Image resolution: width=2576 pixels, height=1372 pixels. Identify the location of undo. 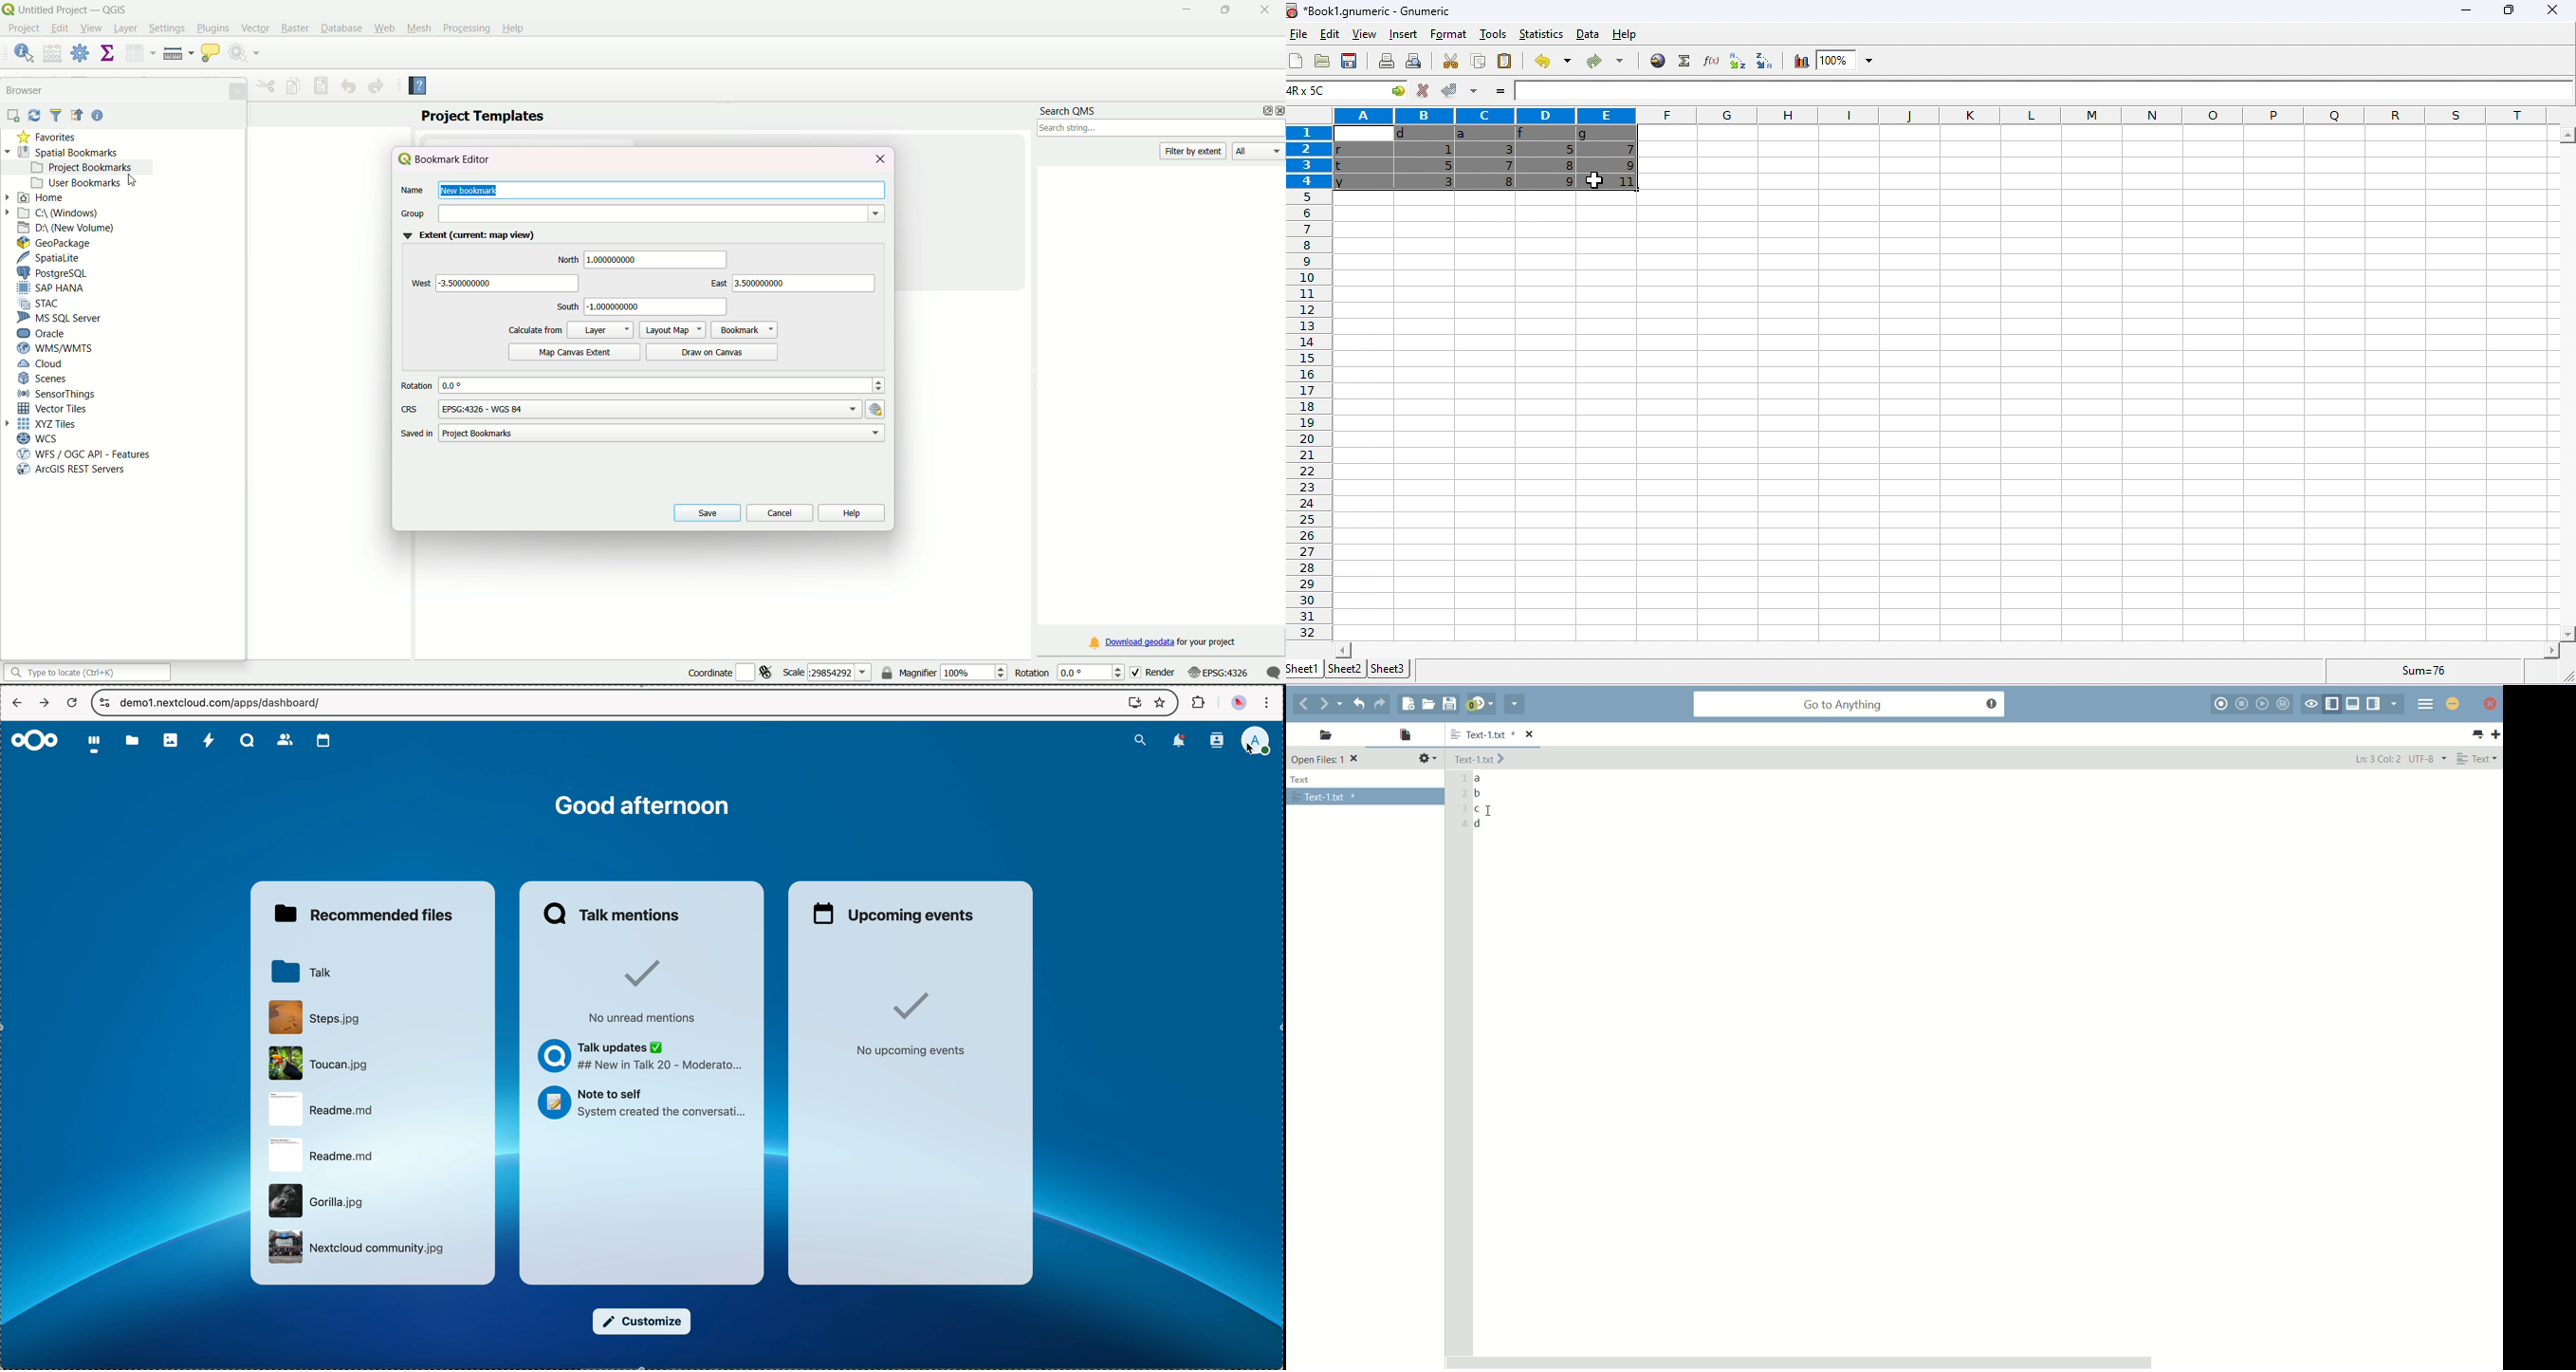
(1550, 62).